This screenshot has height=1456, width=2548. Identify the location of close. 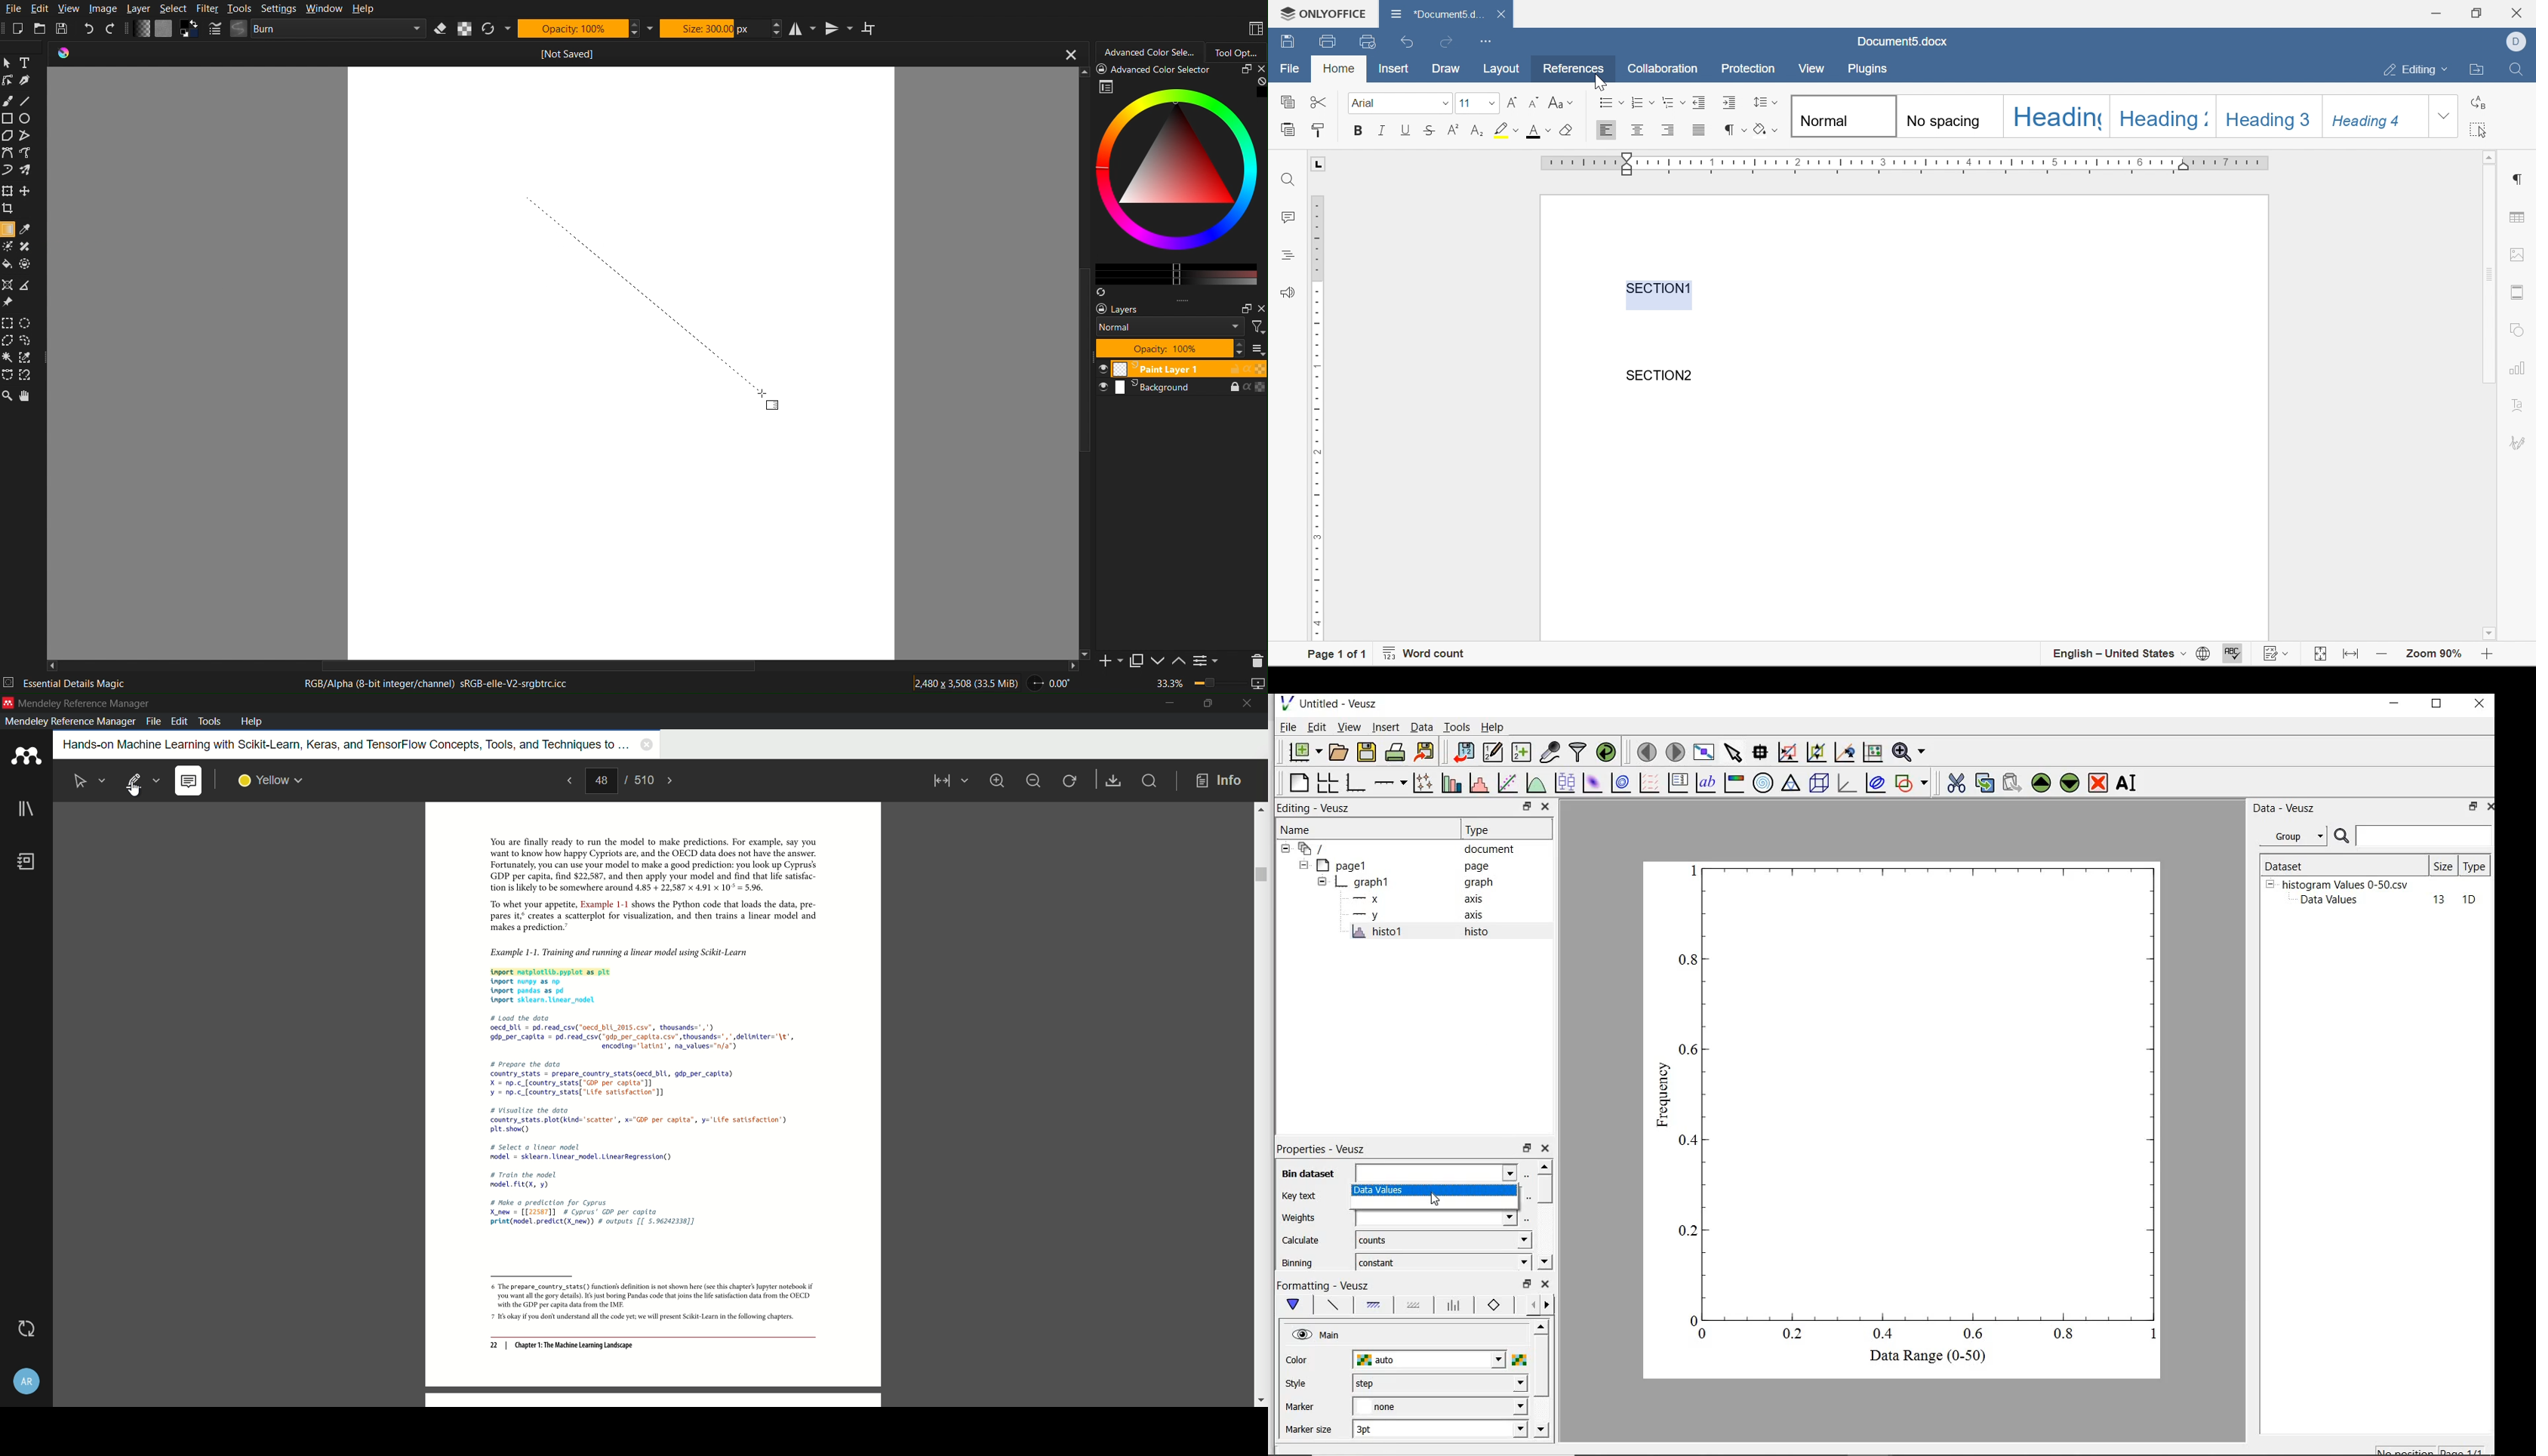
(1546, 807).